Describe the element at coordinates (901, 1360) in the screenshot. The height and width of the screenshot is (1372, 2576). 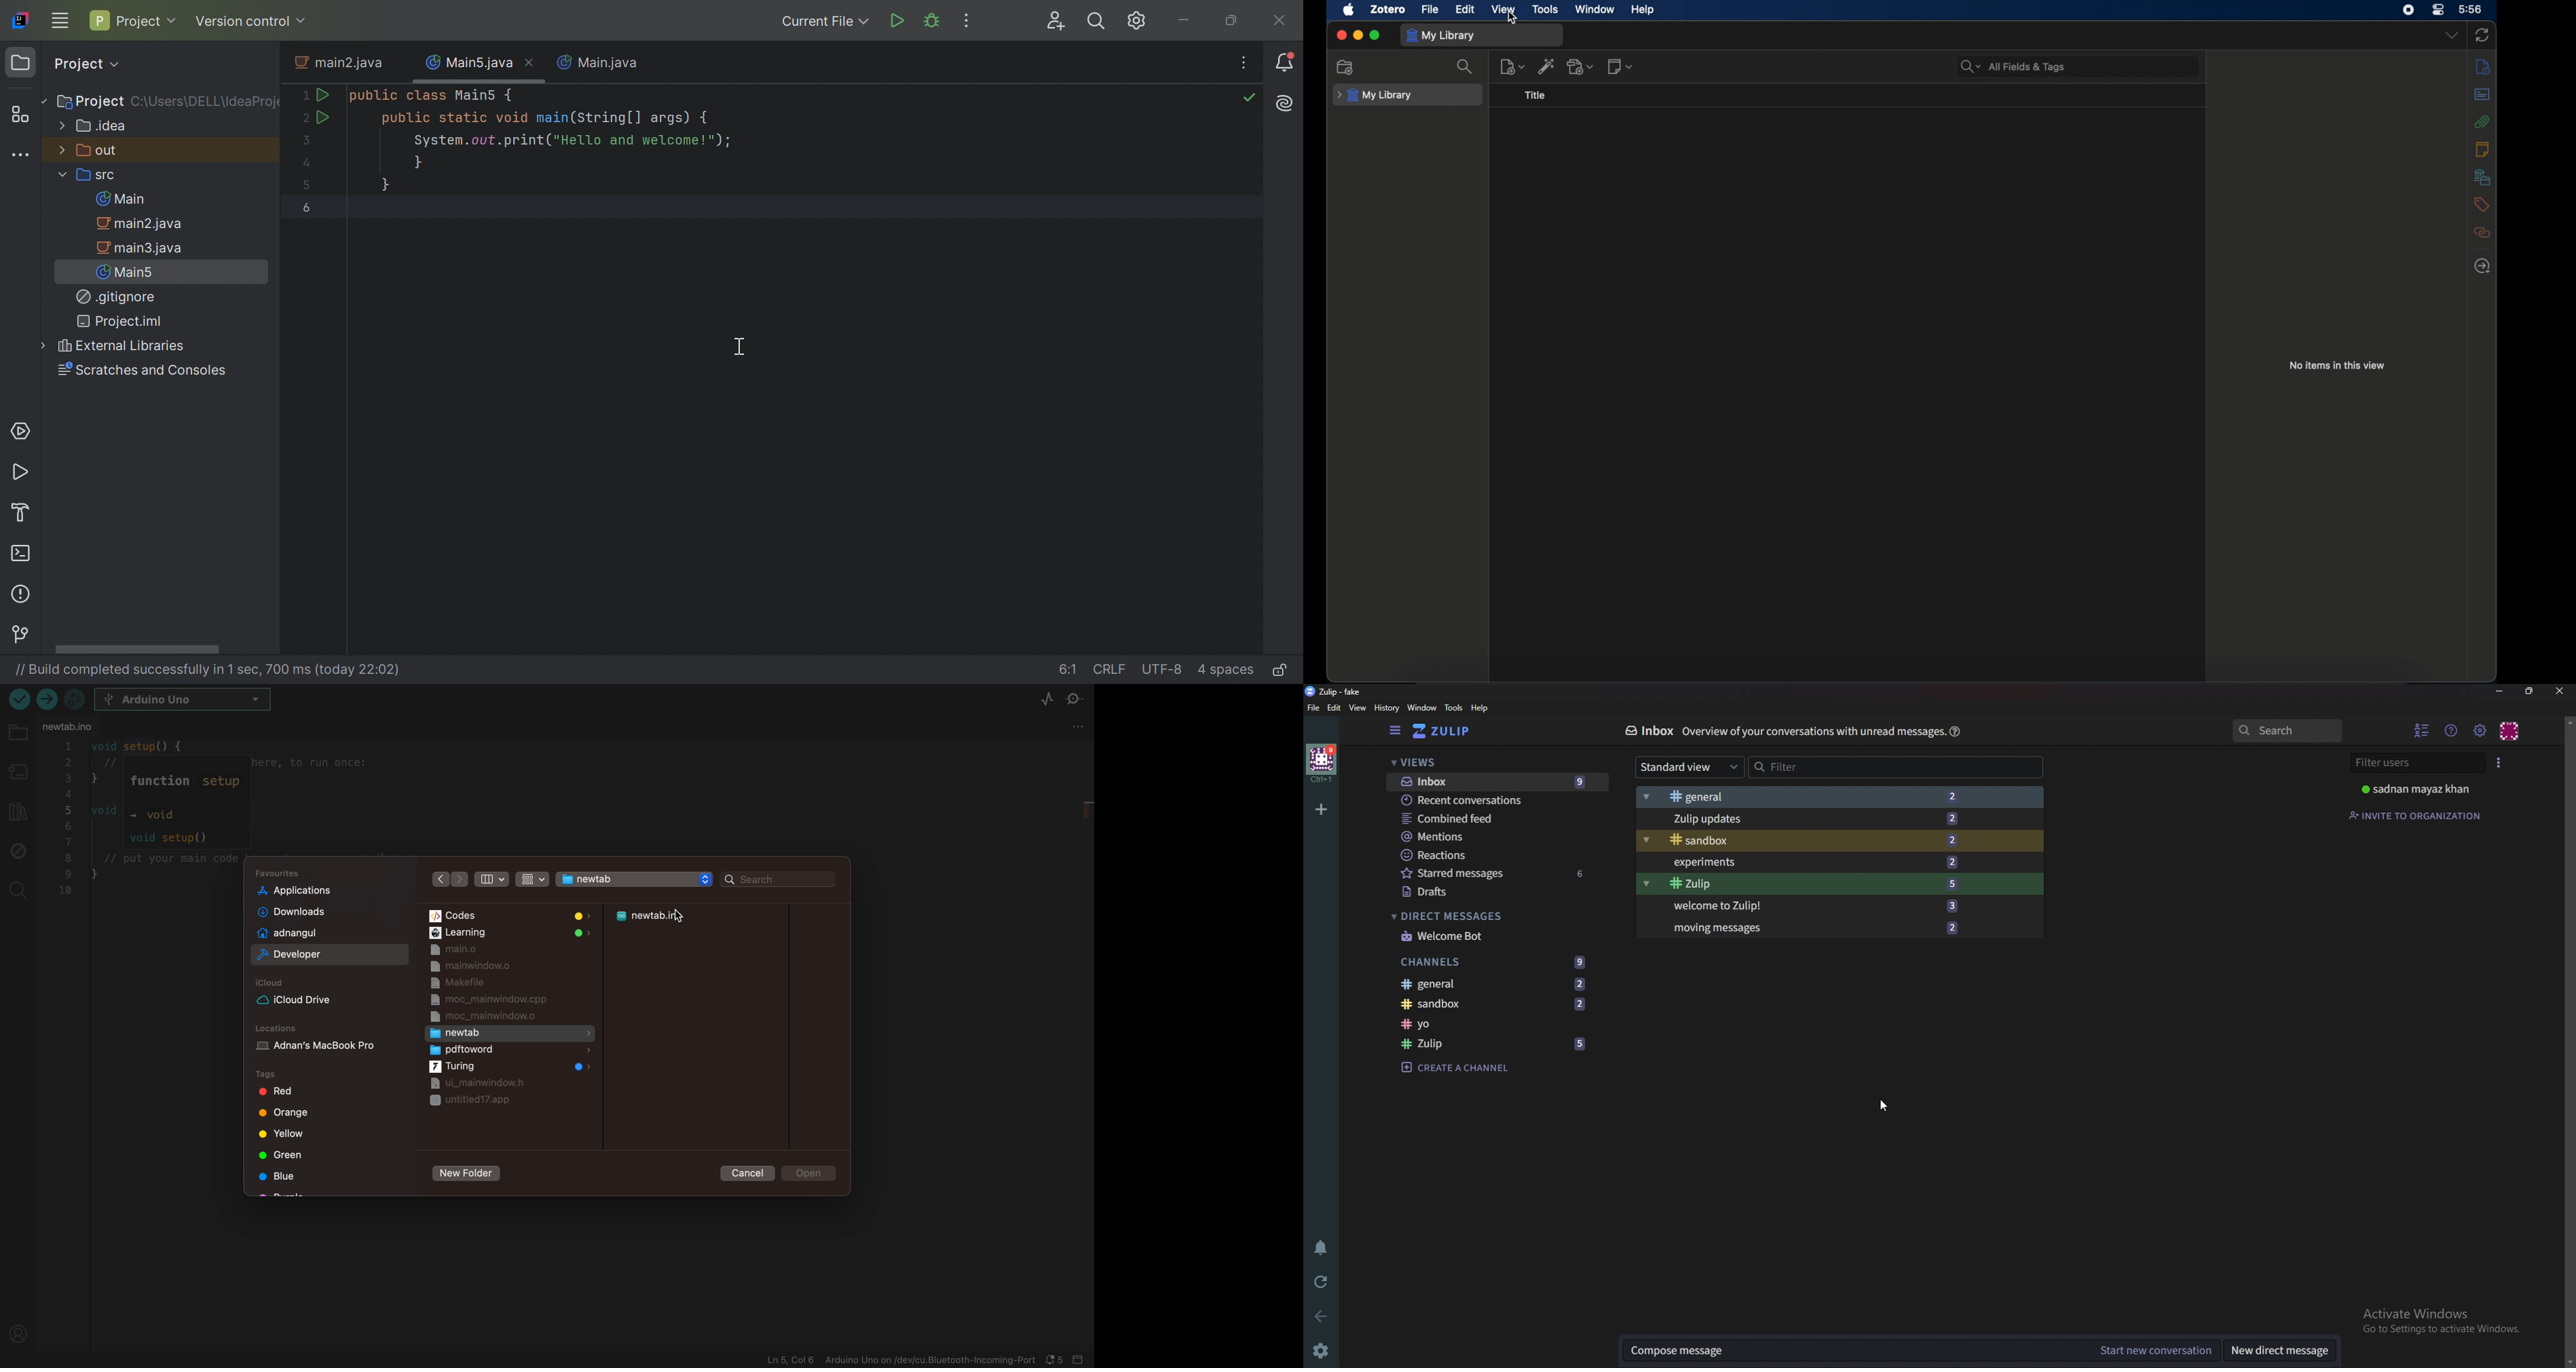
I see `file information` at that location.